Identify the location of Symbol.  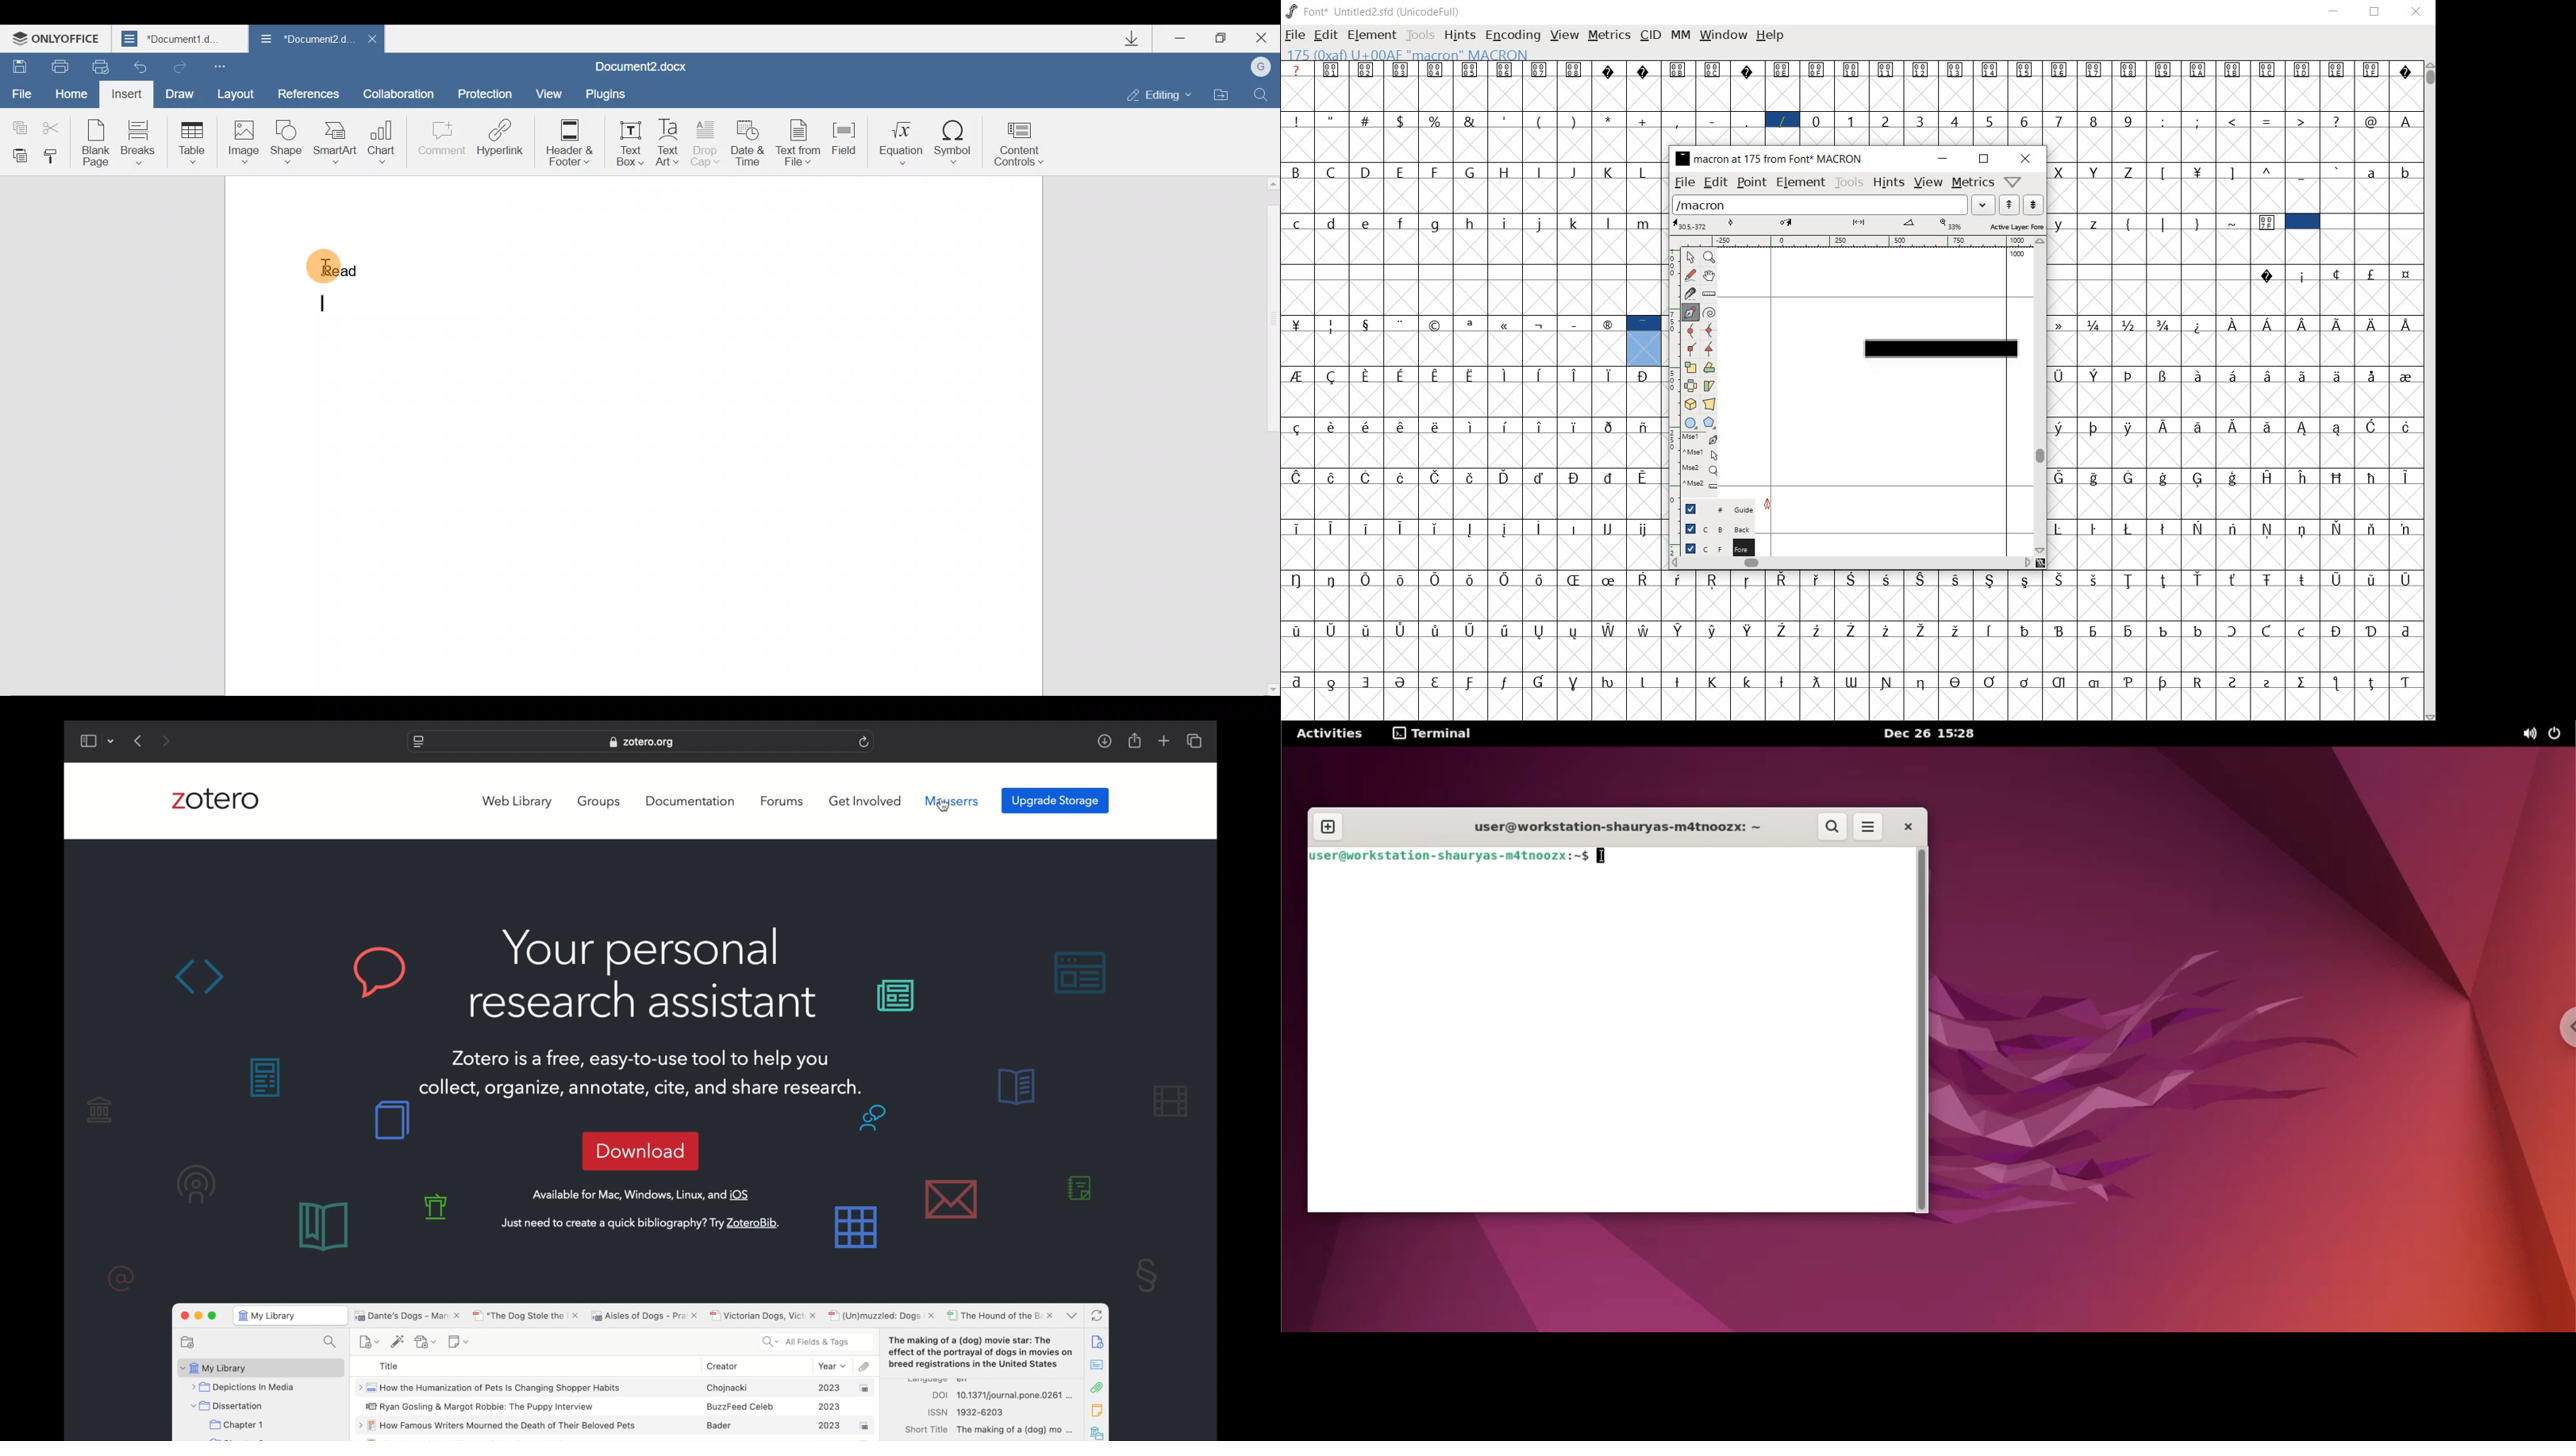
(1575, 477).